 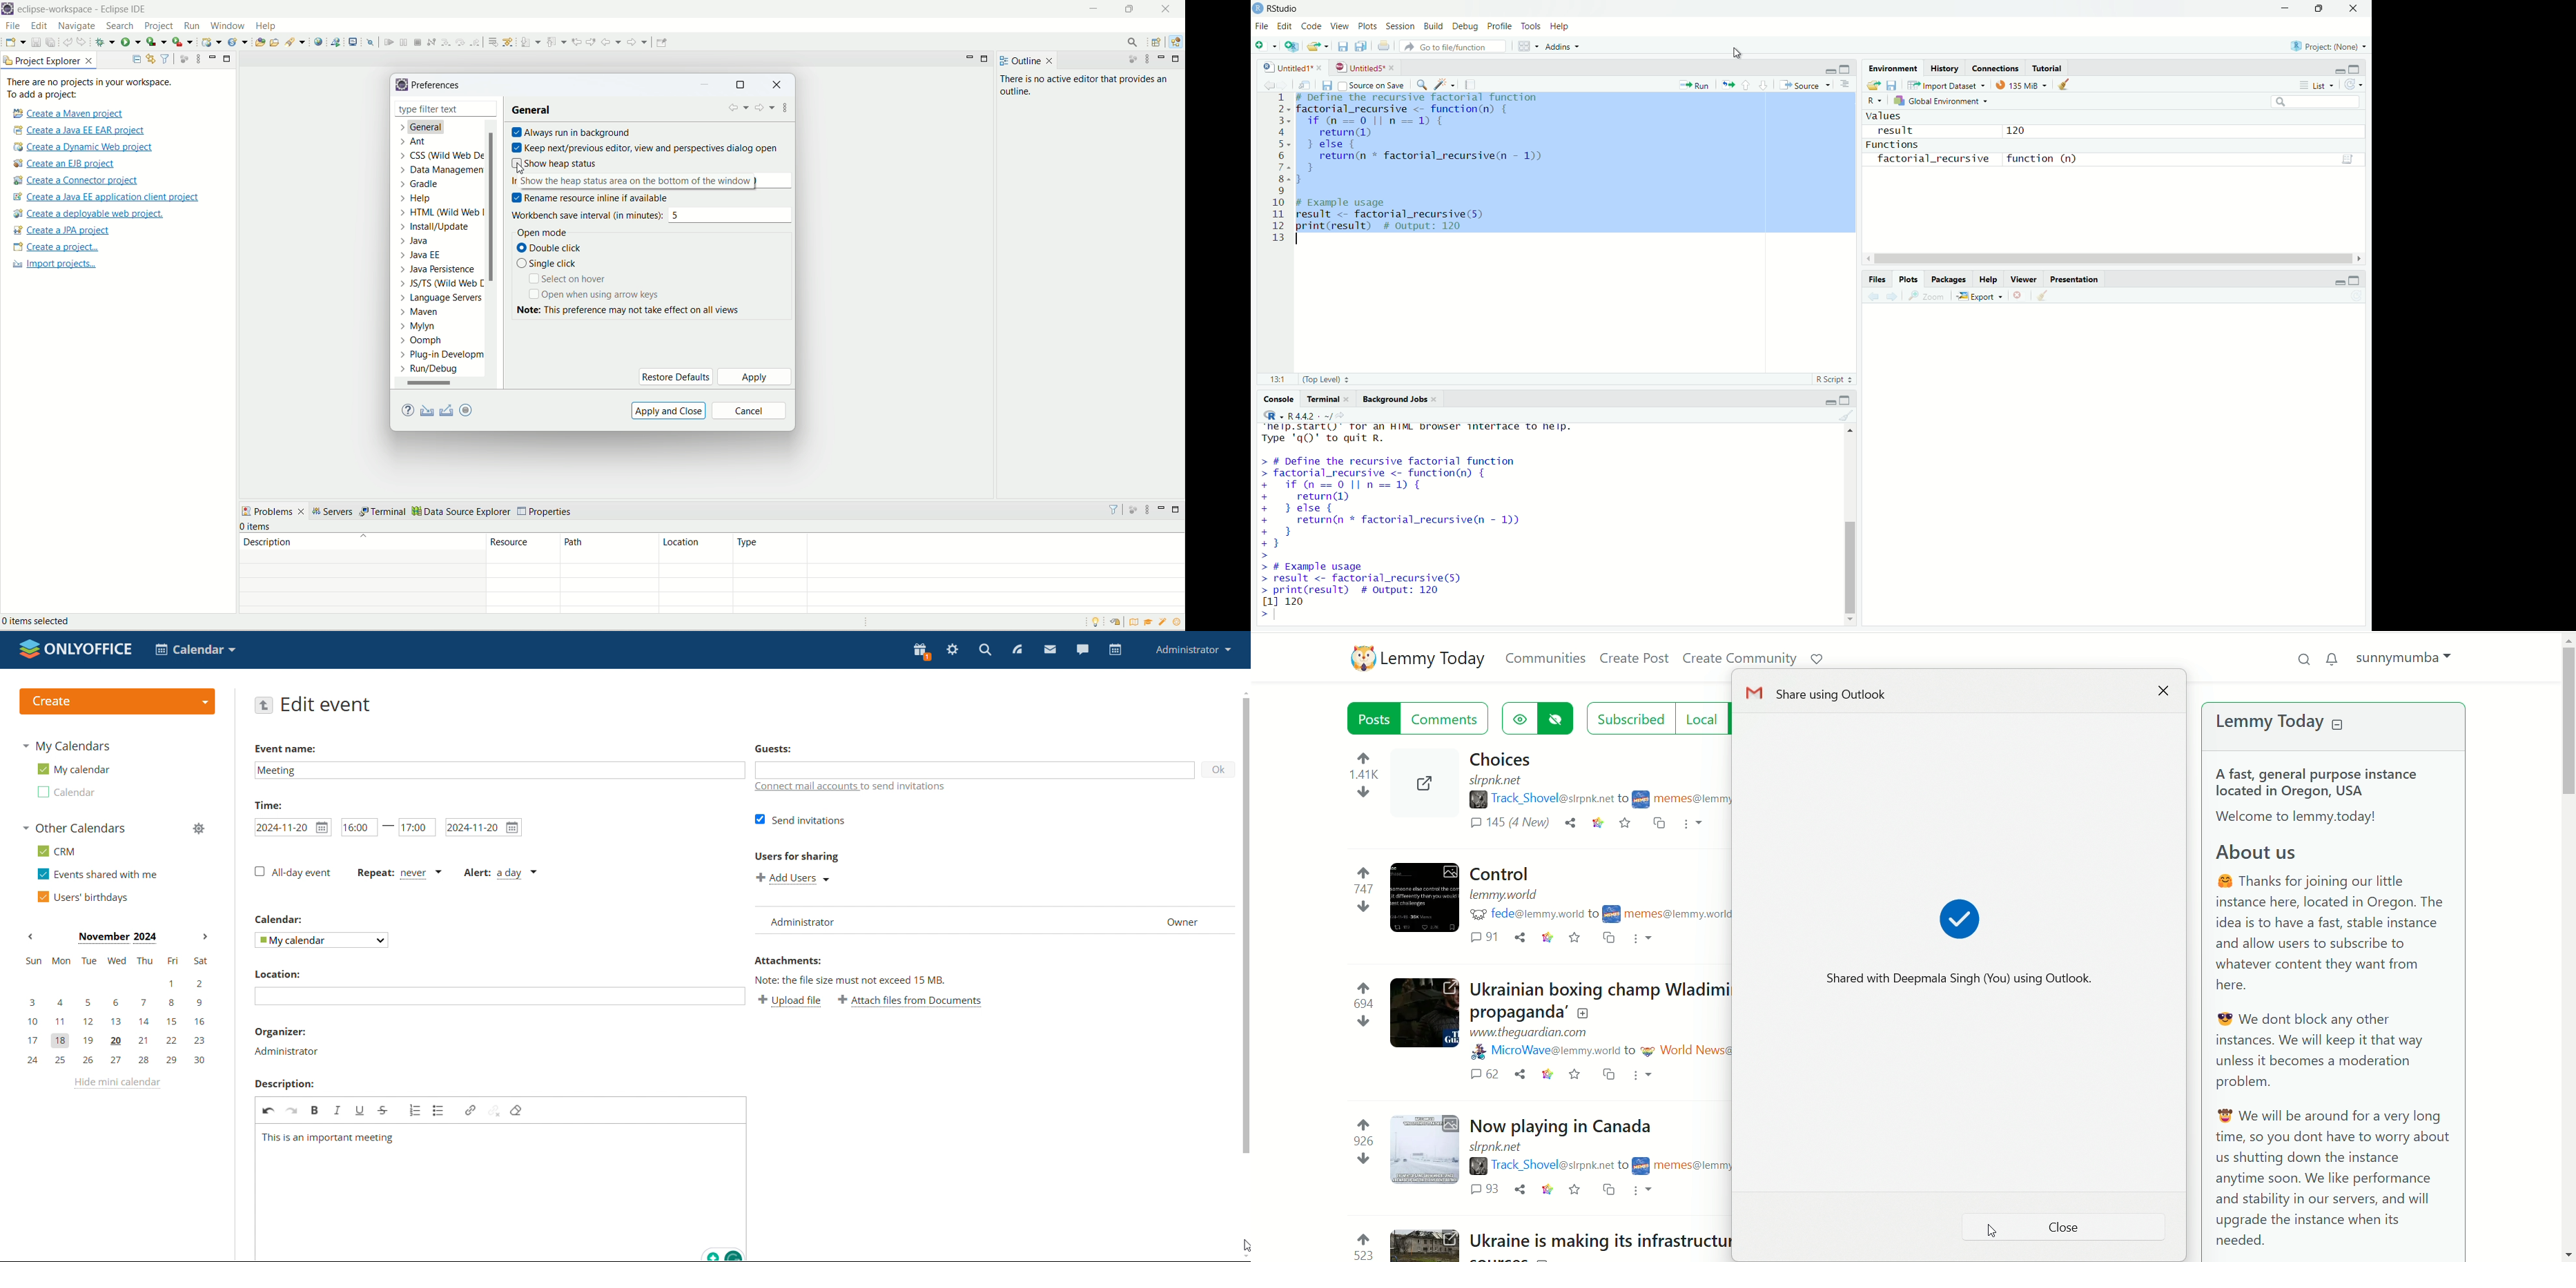 I want to click on Packages, so click(x=1951, y=278).